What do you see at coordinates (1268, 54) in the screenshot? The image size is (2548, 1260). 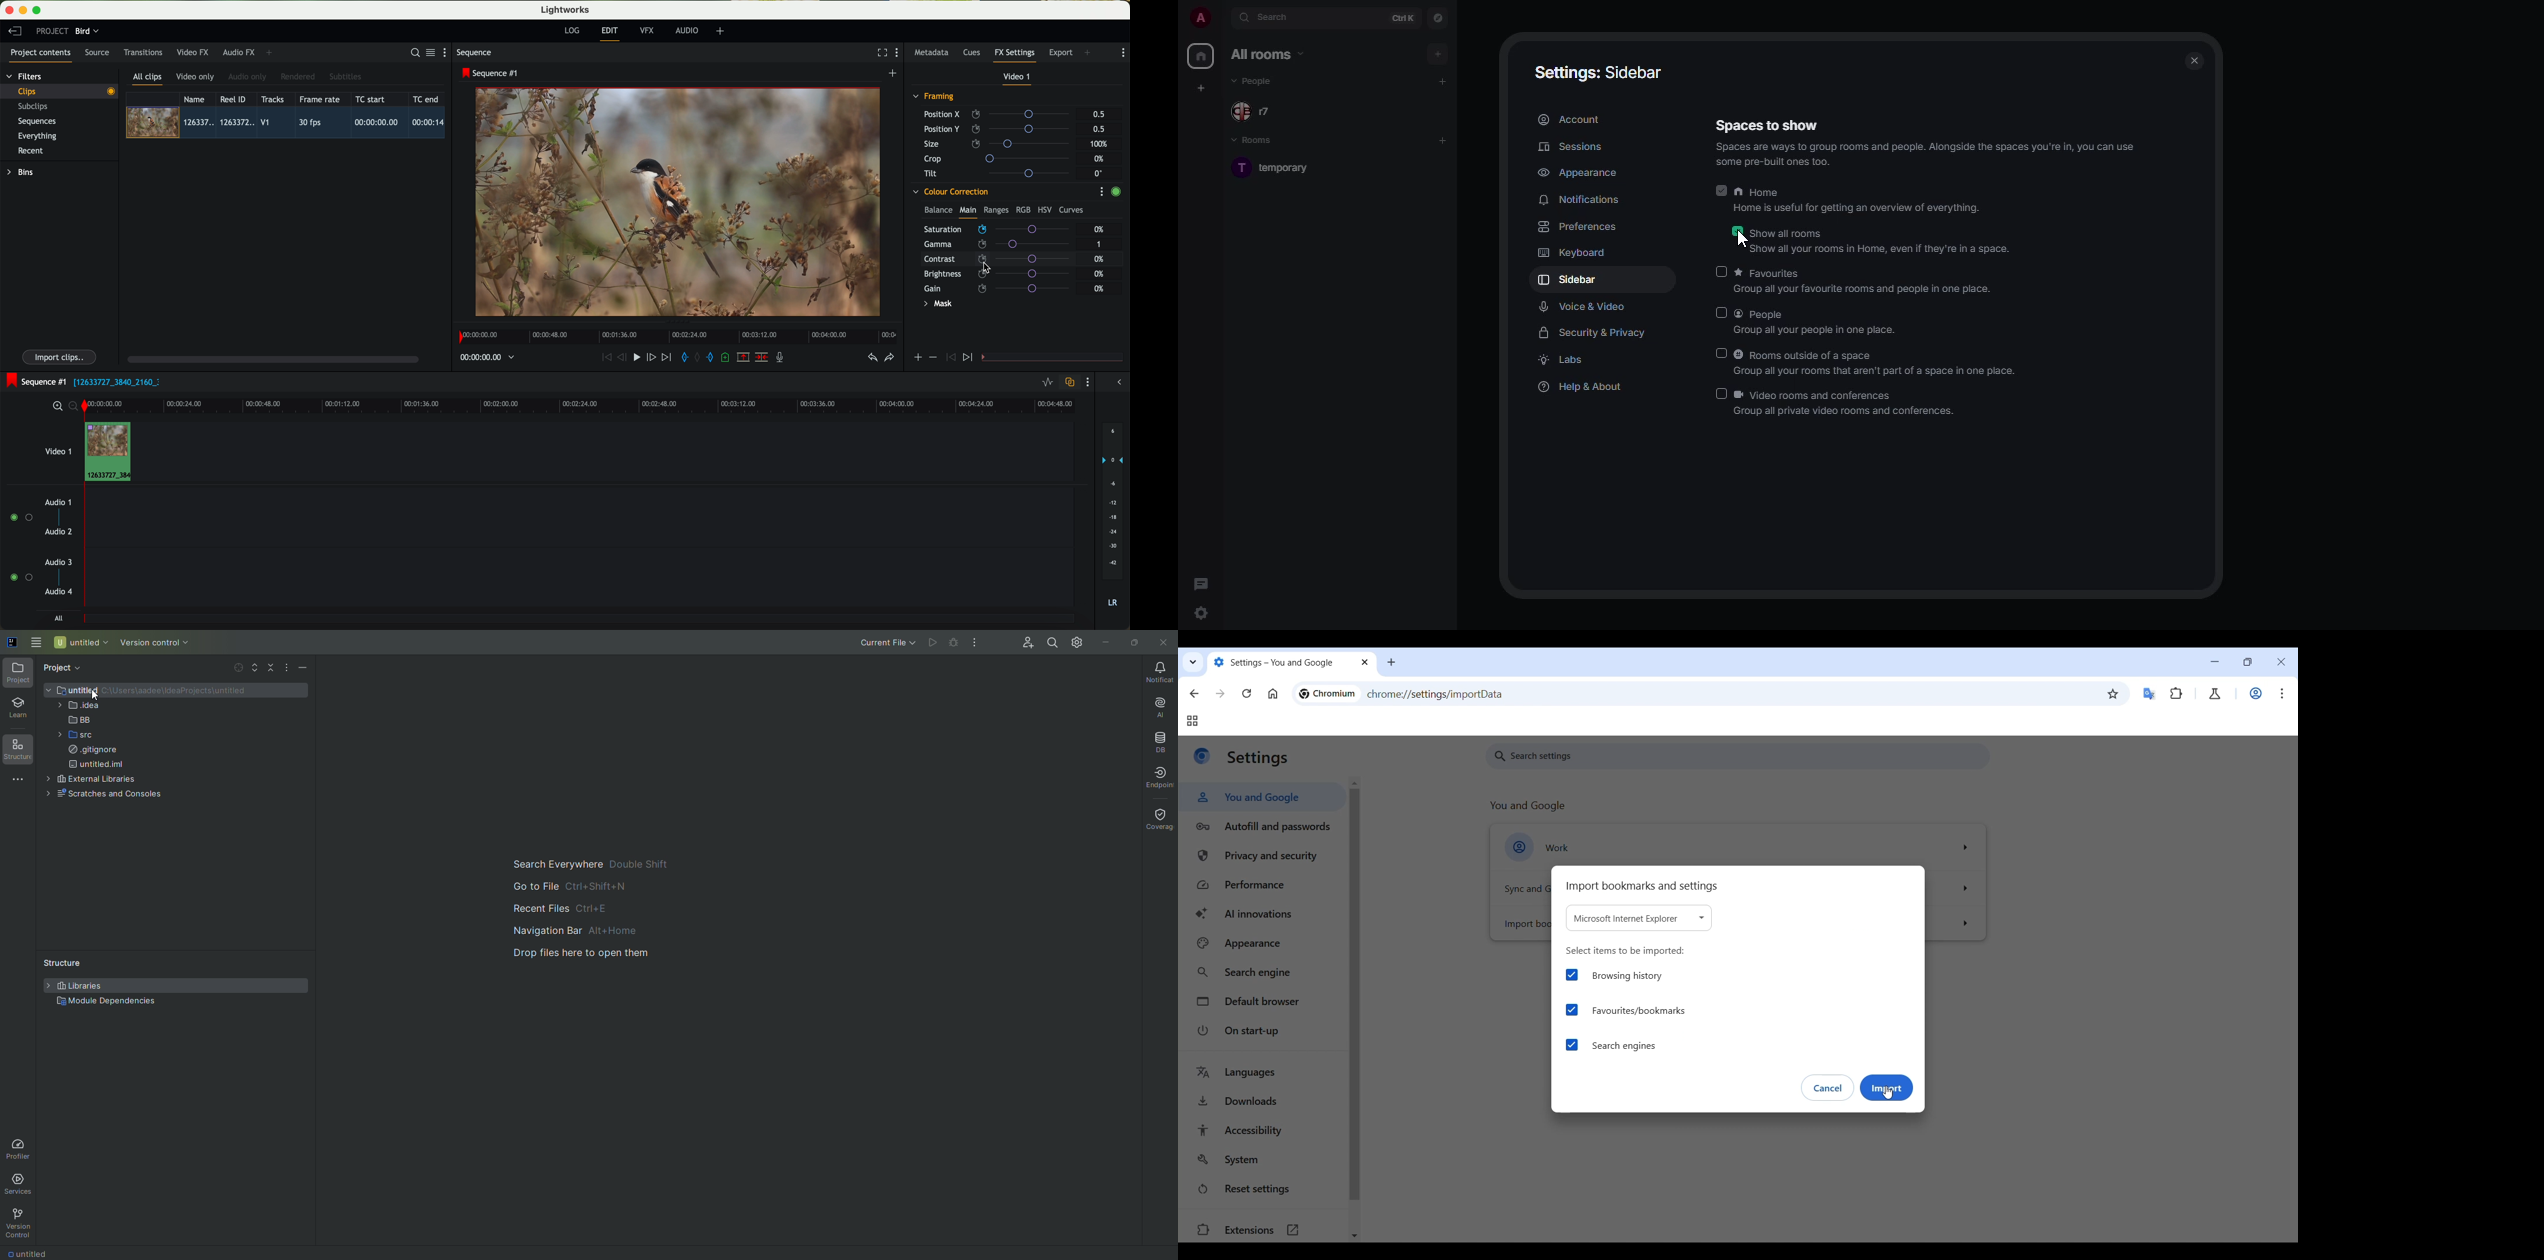 I see `all rooms` at bounding box center [1268, 54].